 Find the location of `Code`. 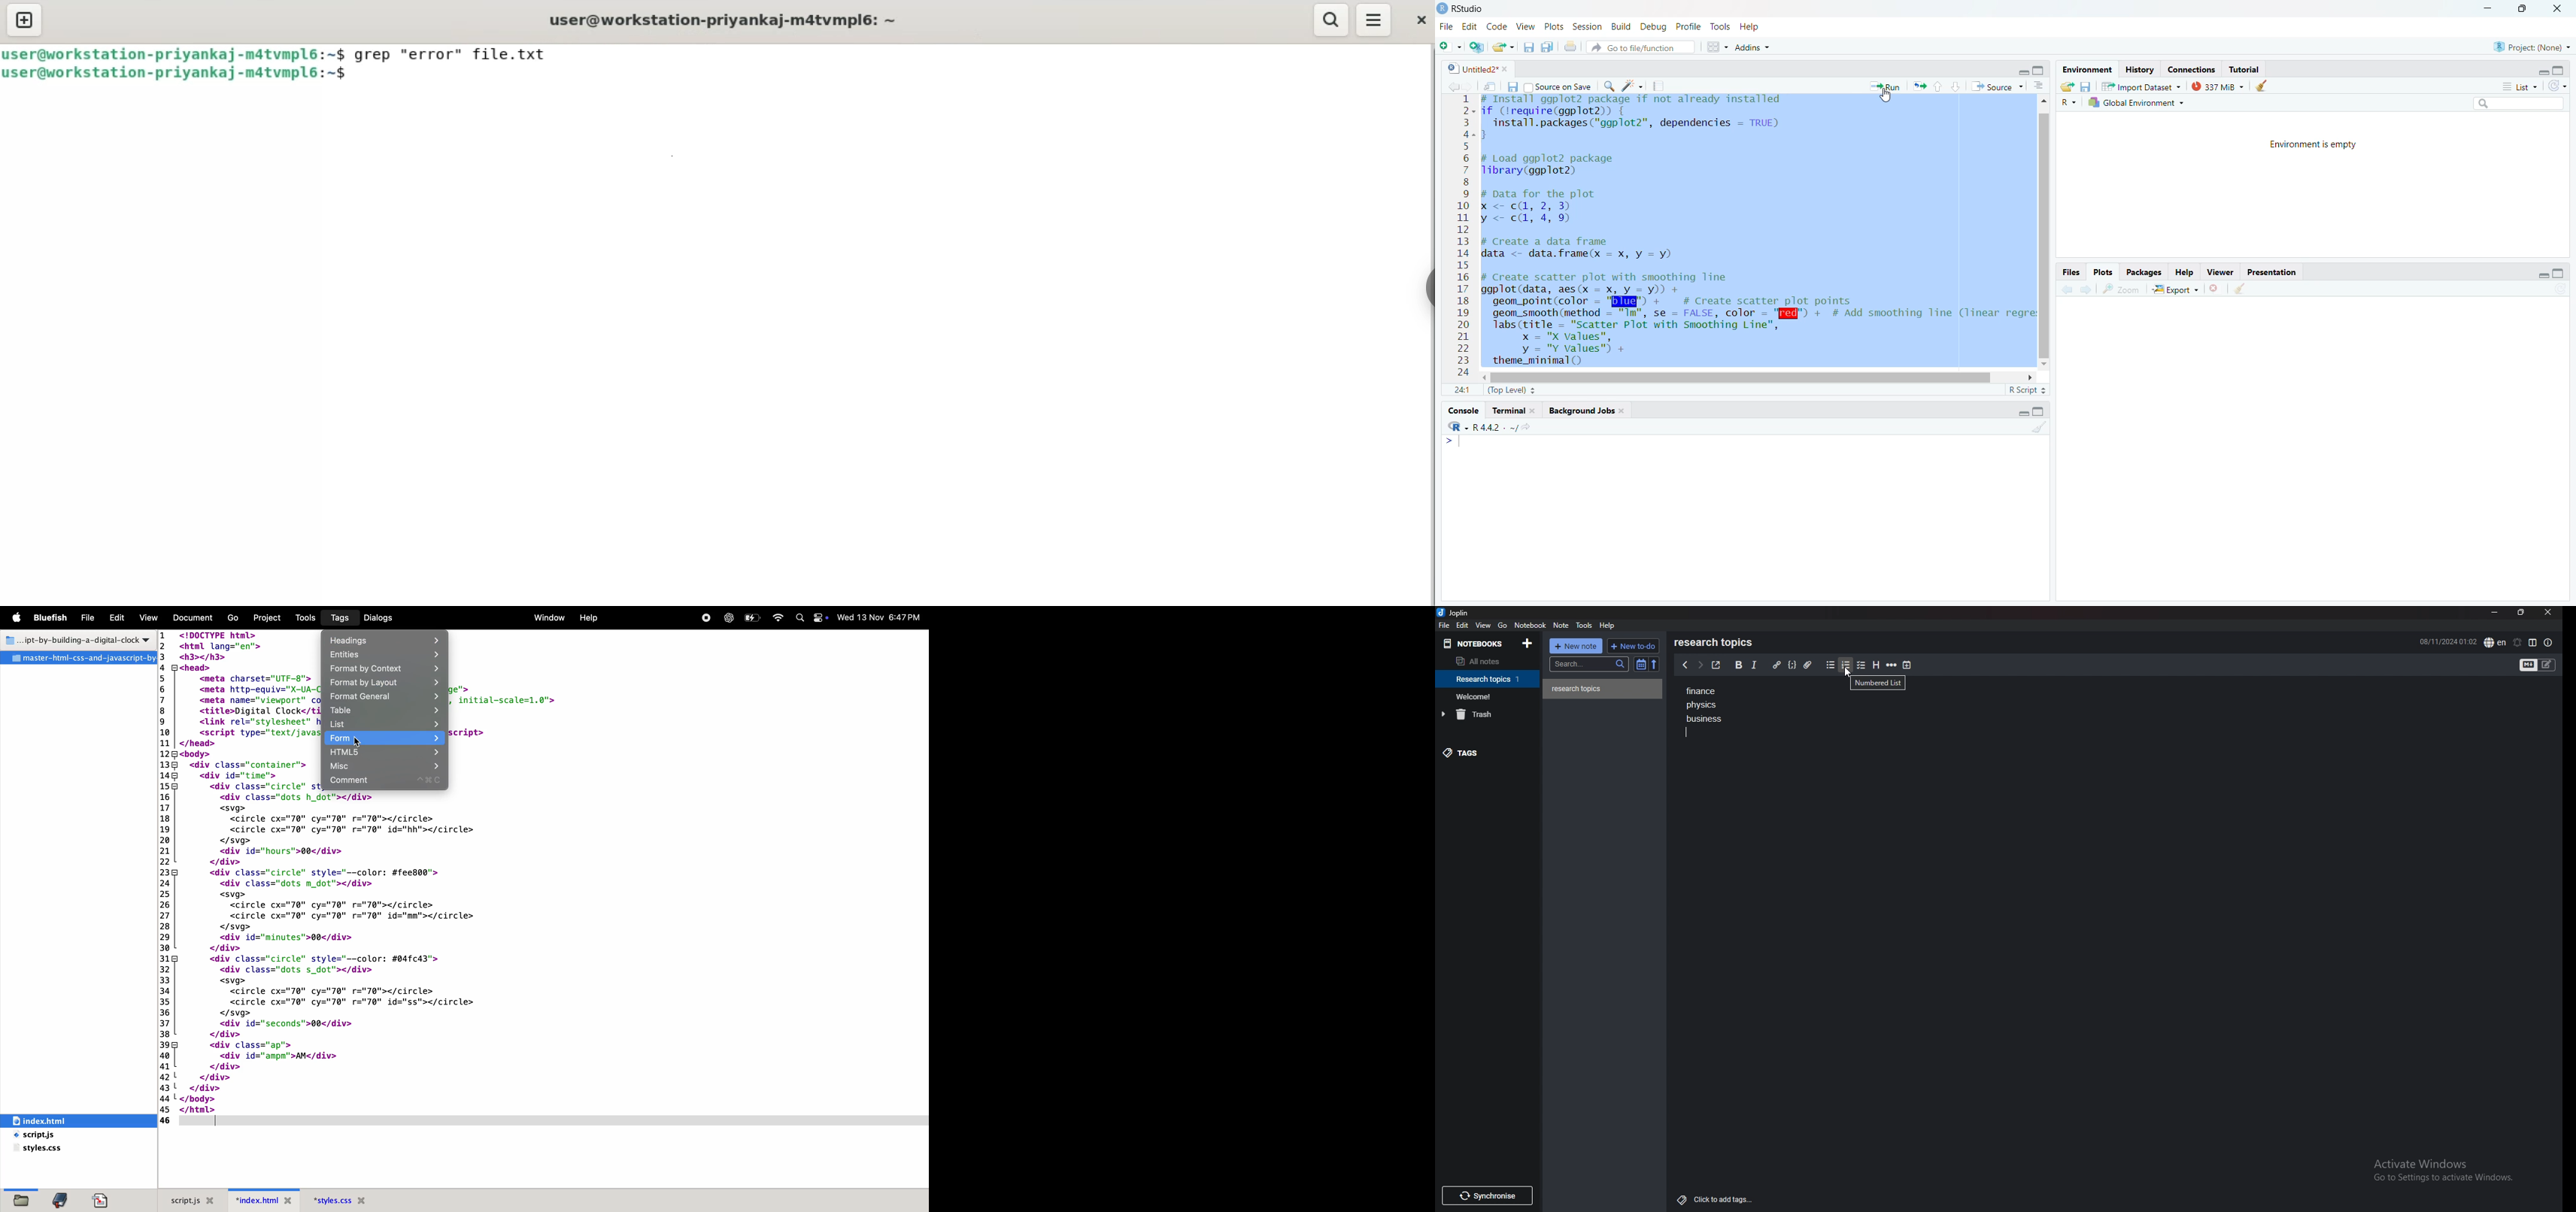

Code is located at coordinates (1497, 26).